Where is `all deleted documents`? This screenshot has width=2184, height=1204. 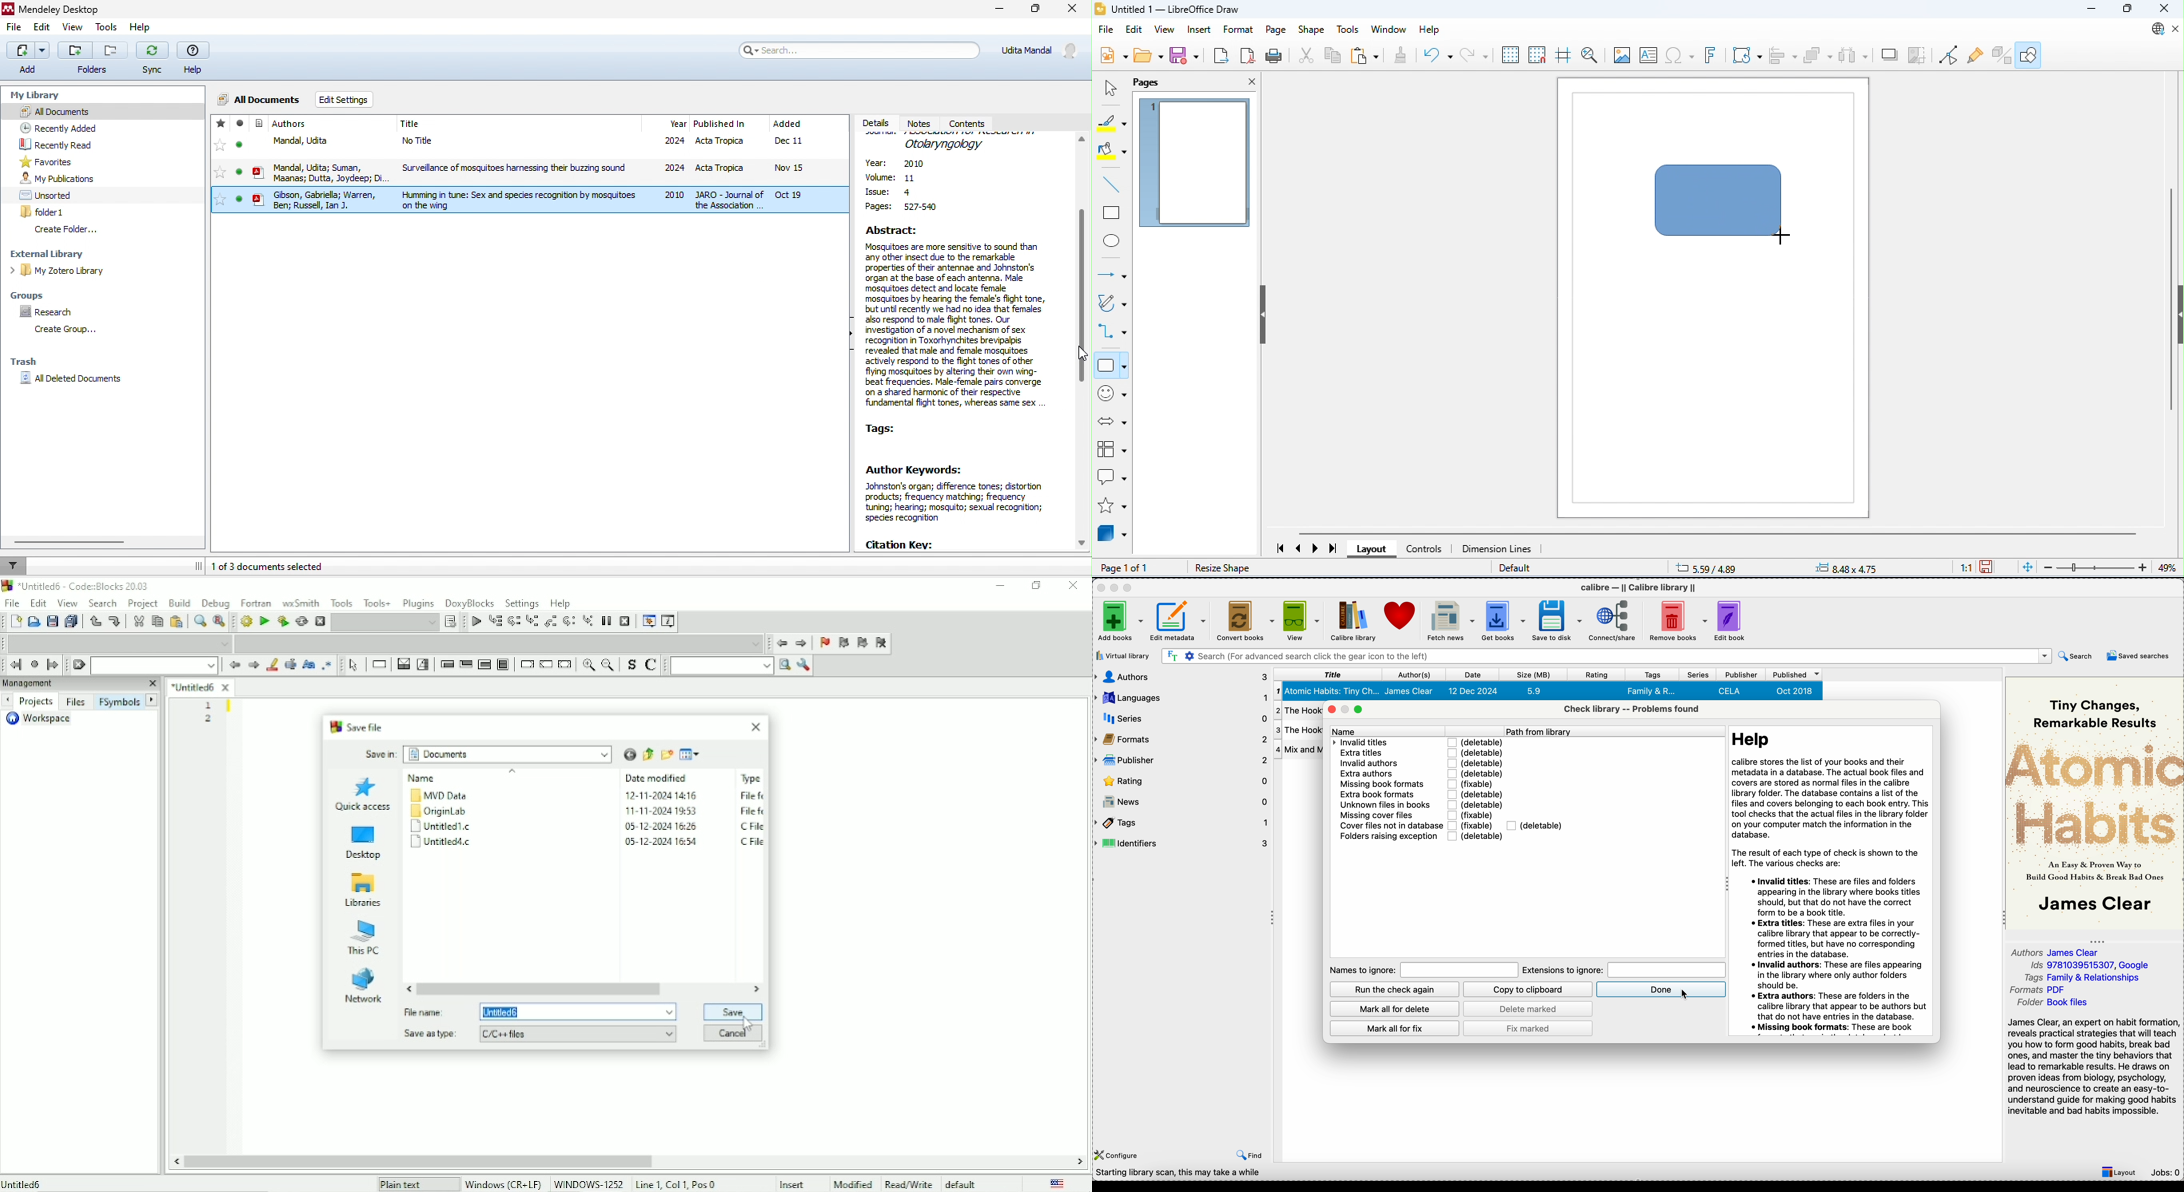
all deleted documents is located at coordinates (75, 380).